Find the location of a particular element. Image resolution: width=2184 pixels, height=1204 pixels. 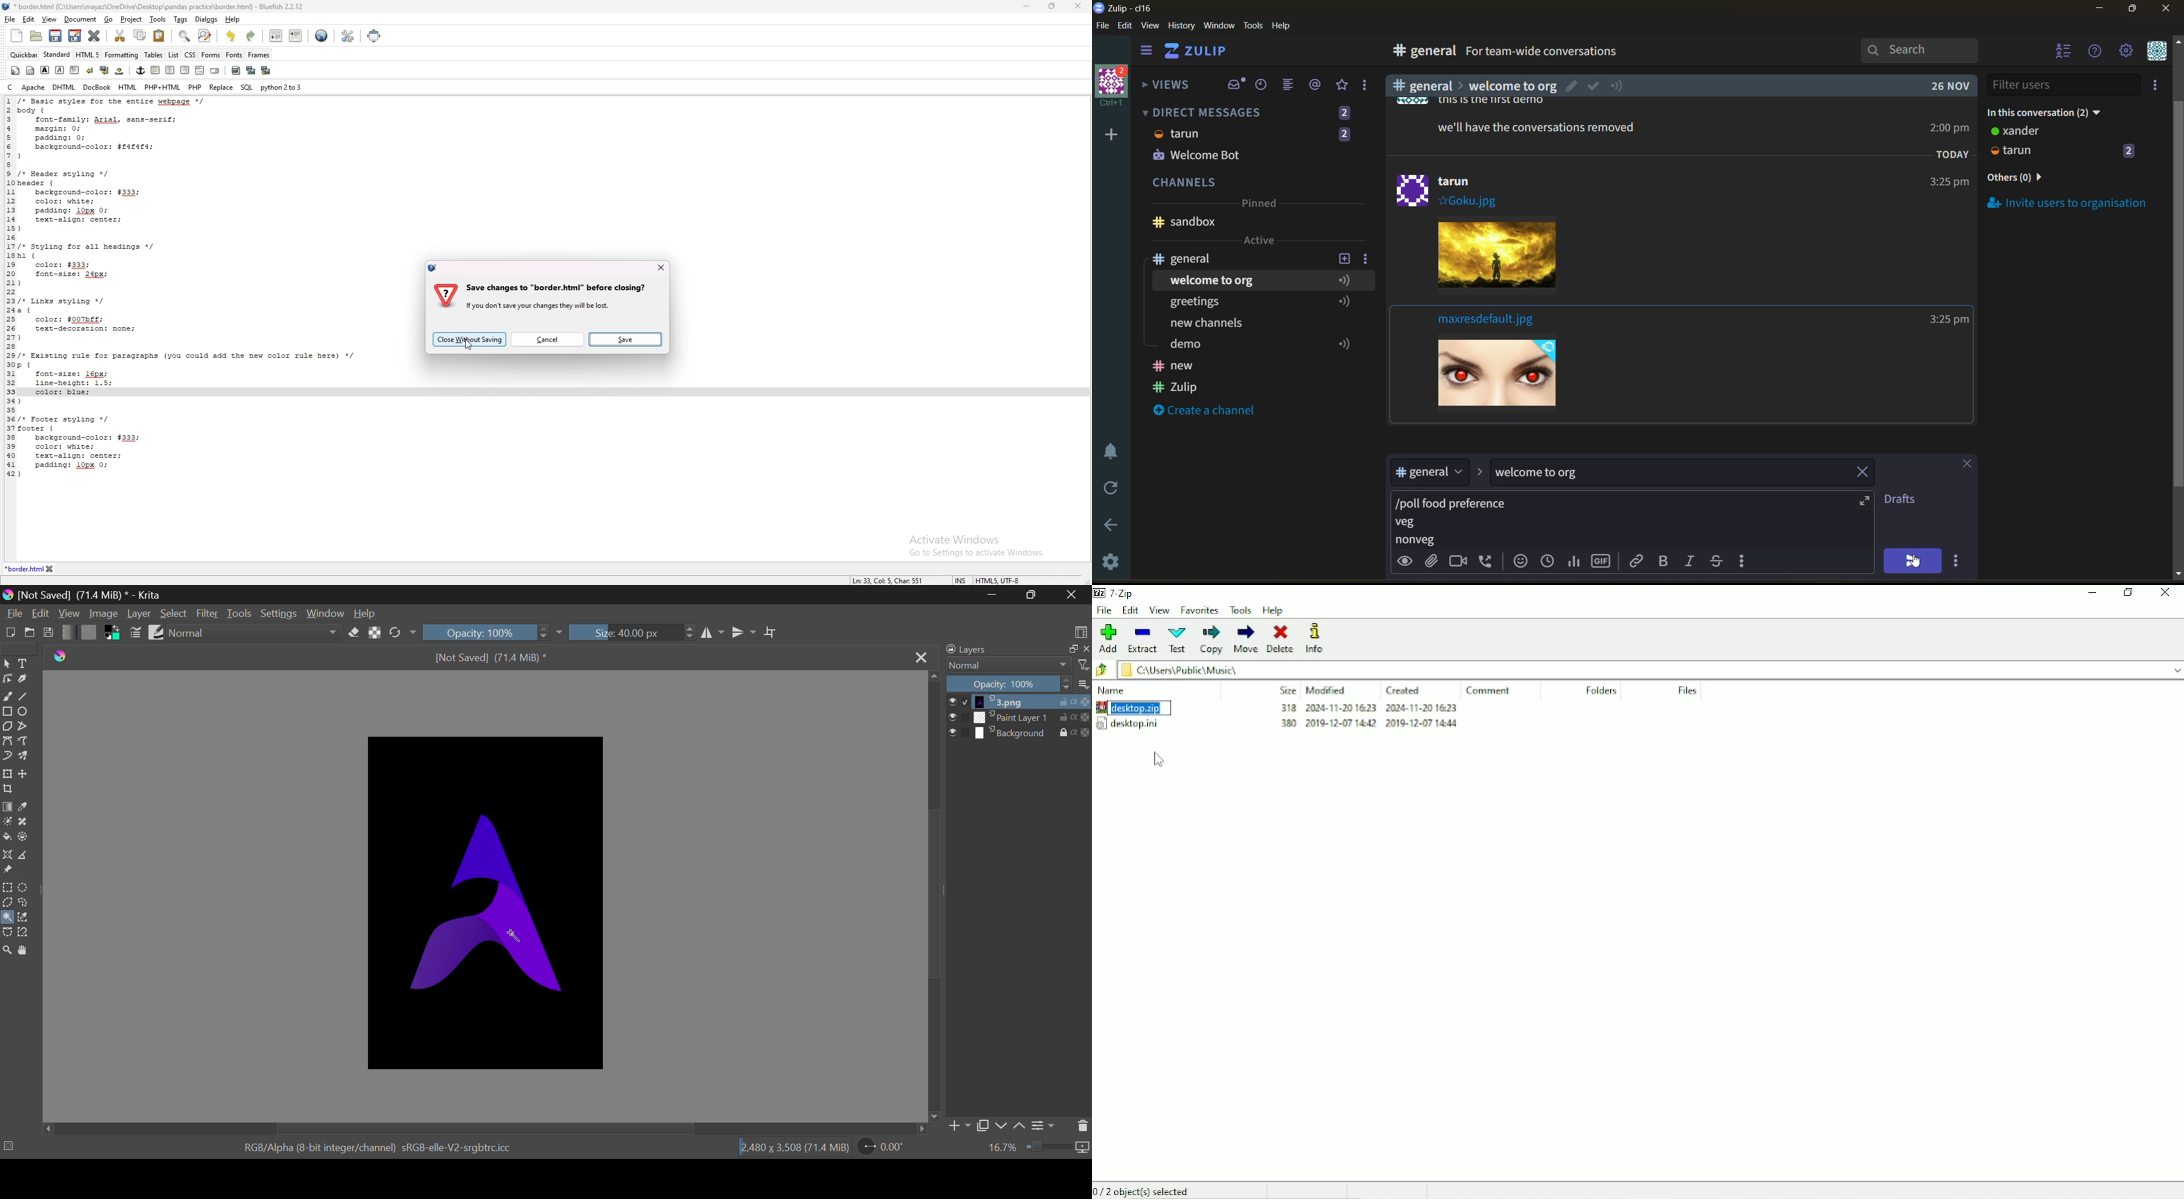

Add Layer is located at coordinates (959, 1126).